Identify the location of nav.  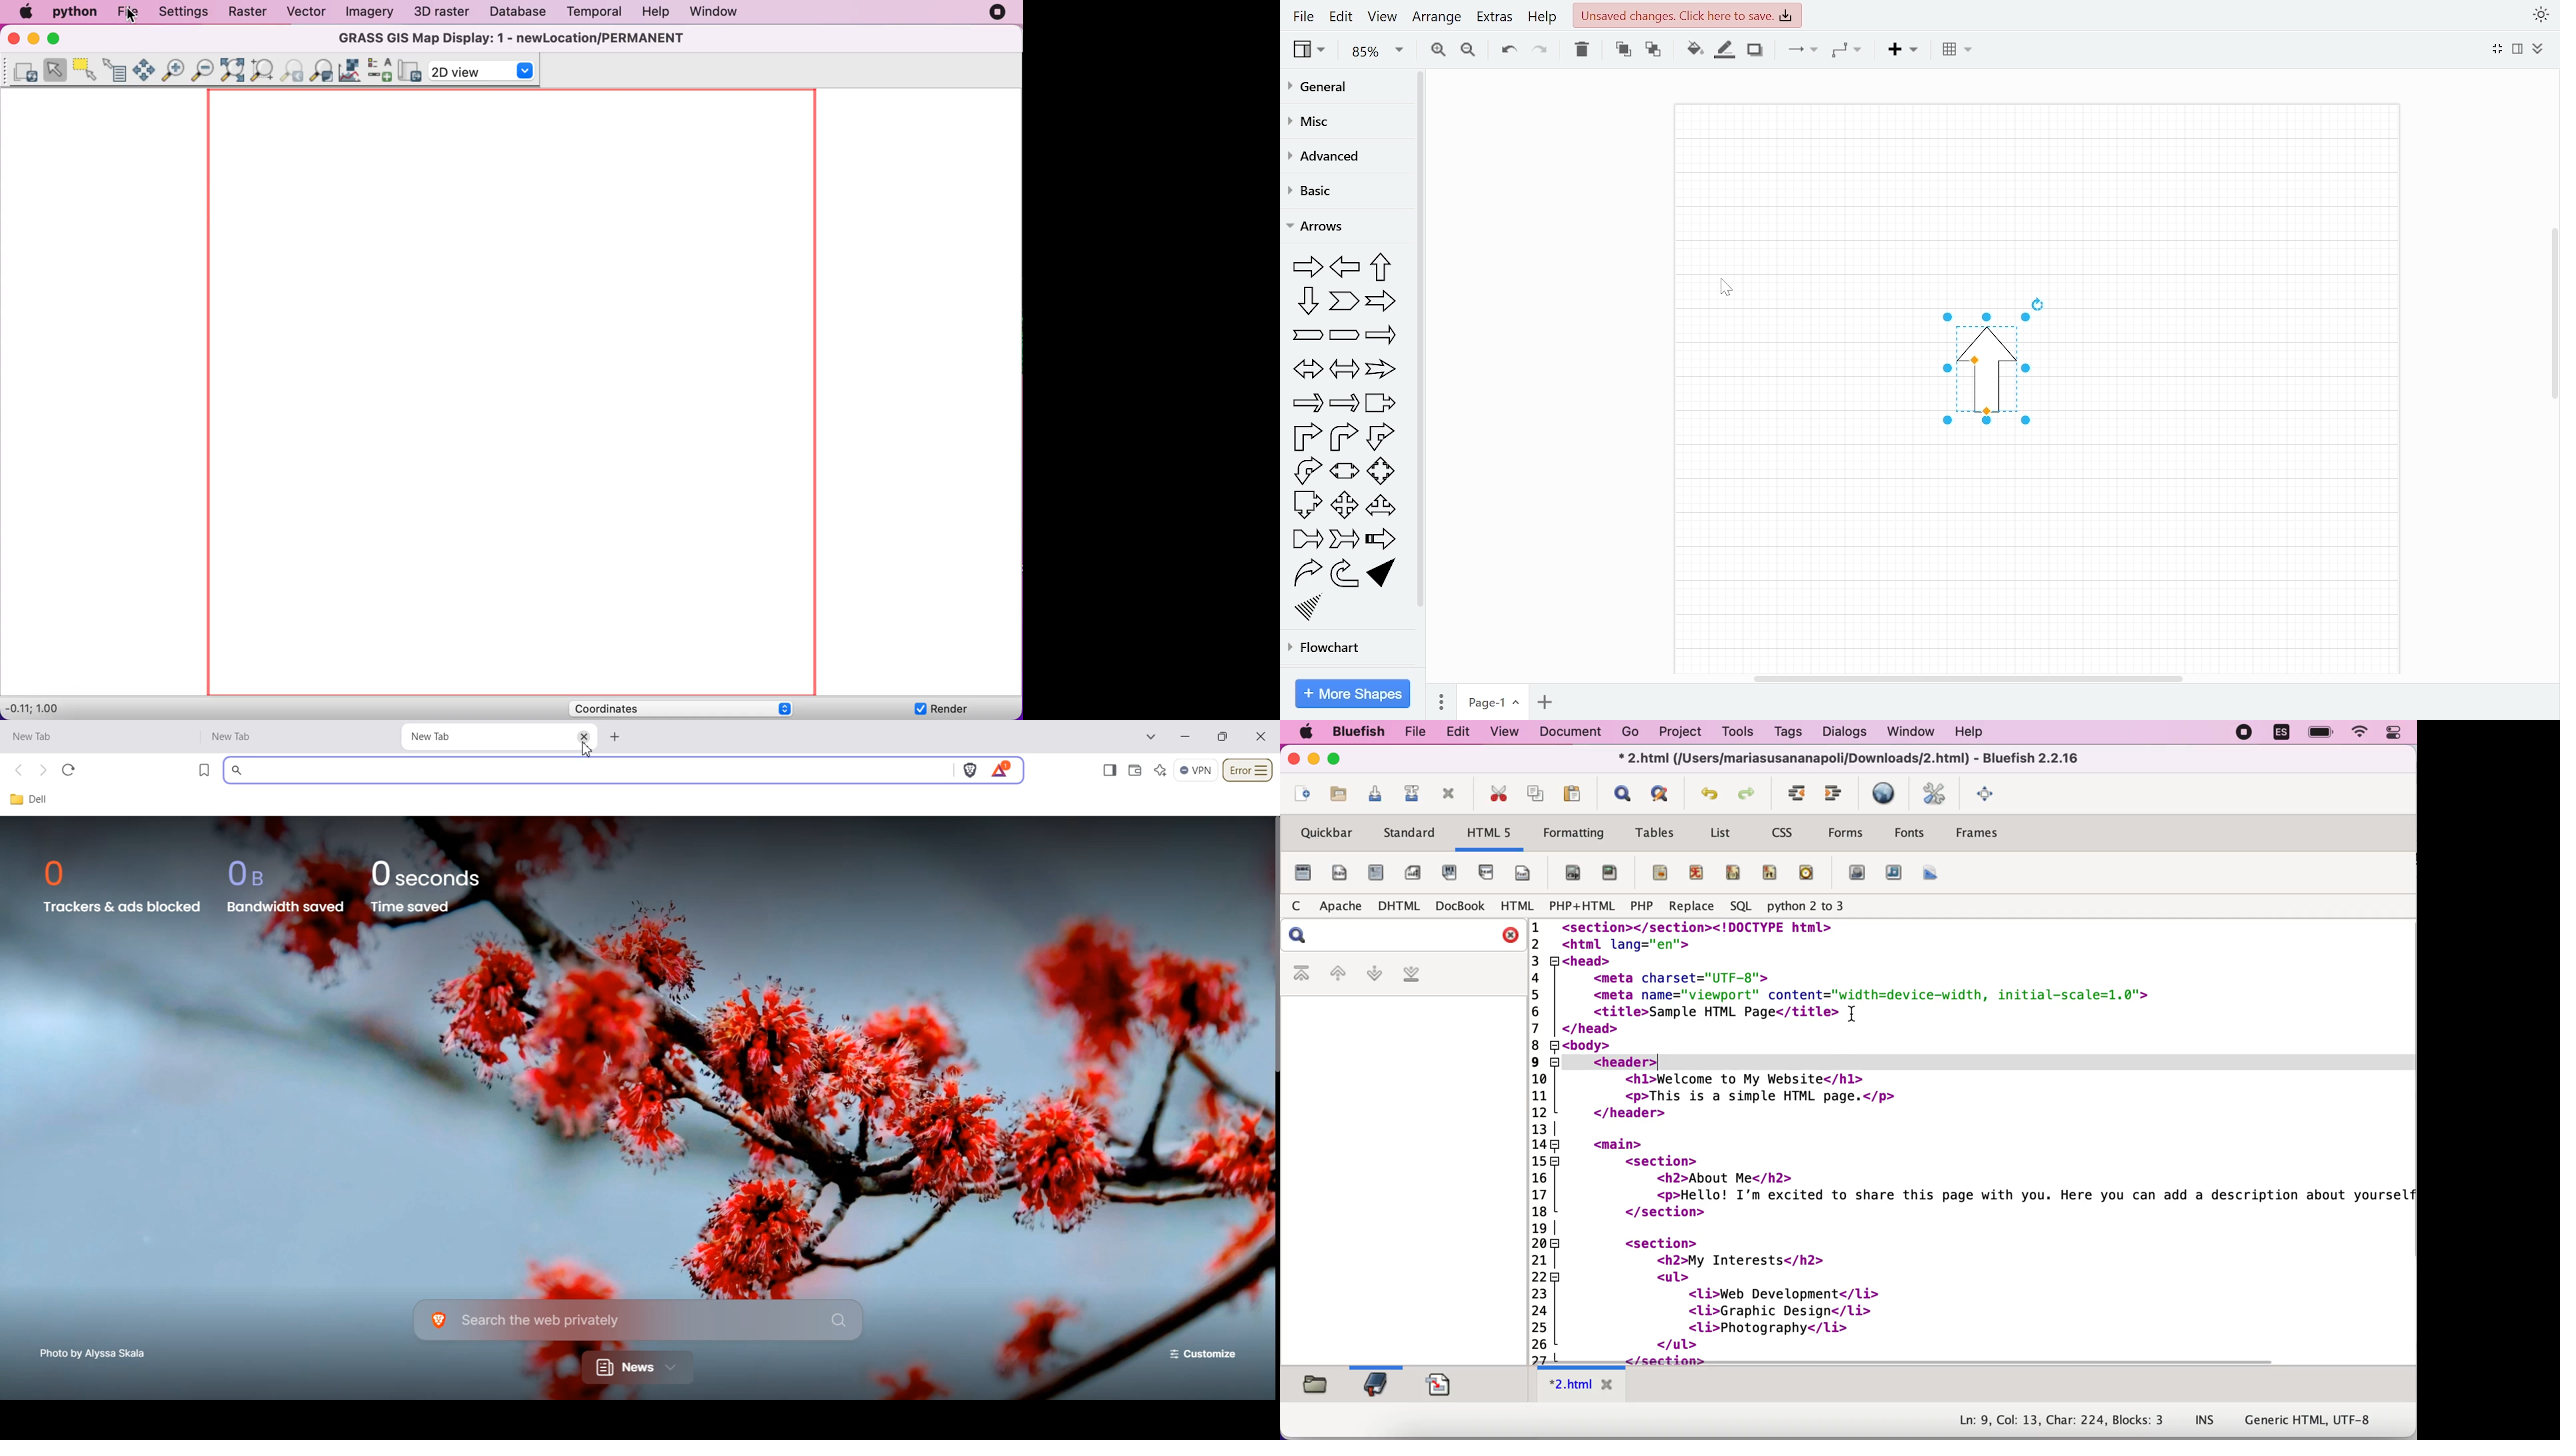
(1342, 873).